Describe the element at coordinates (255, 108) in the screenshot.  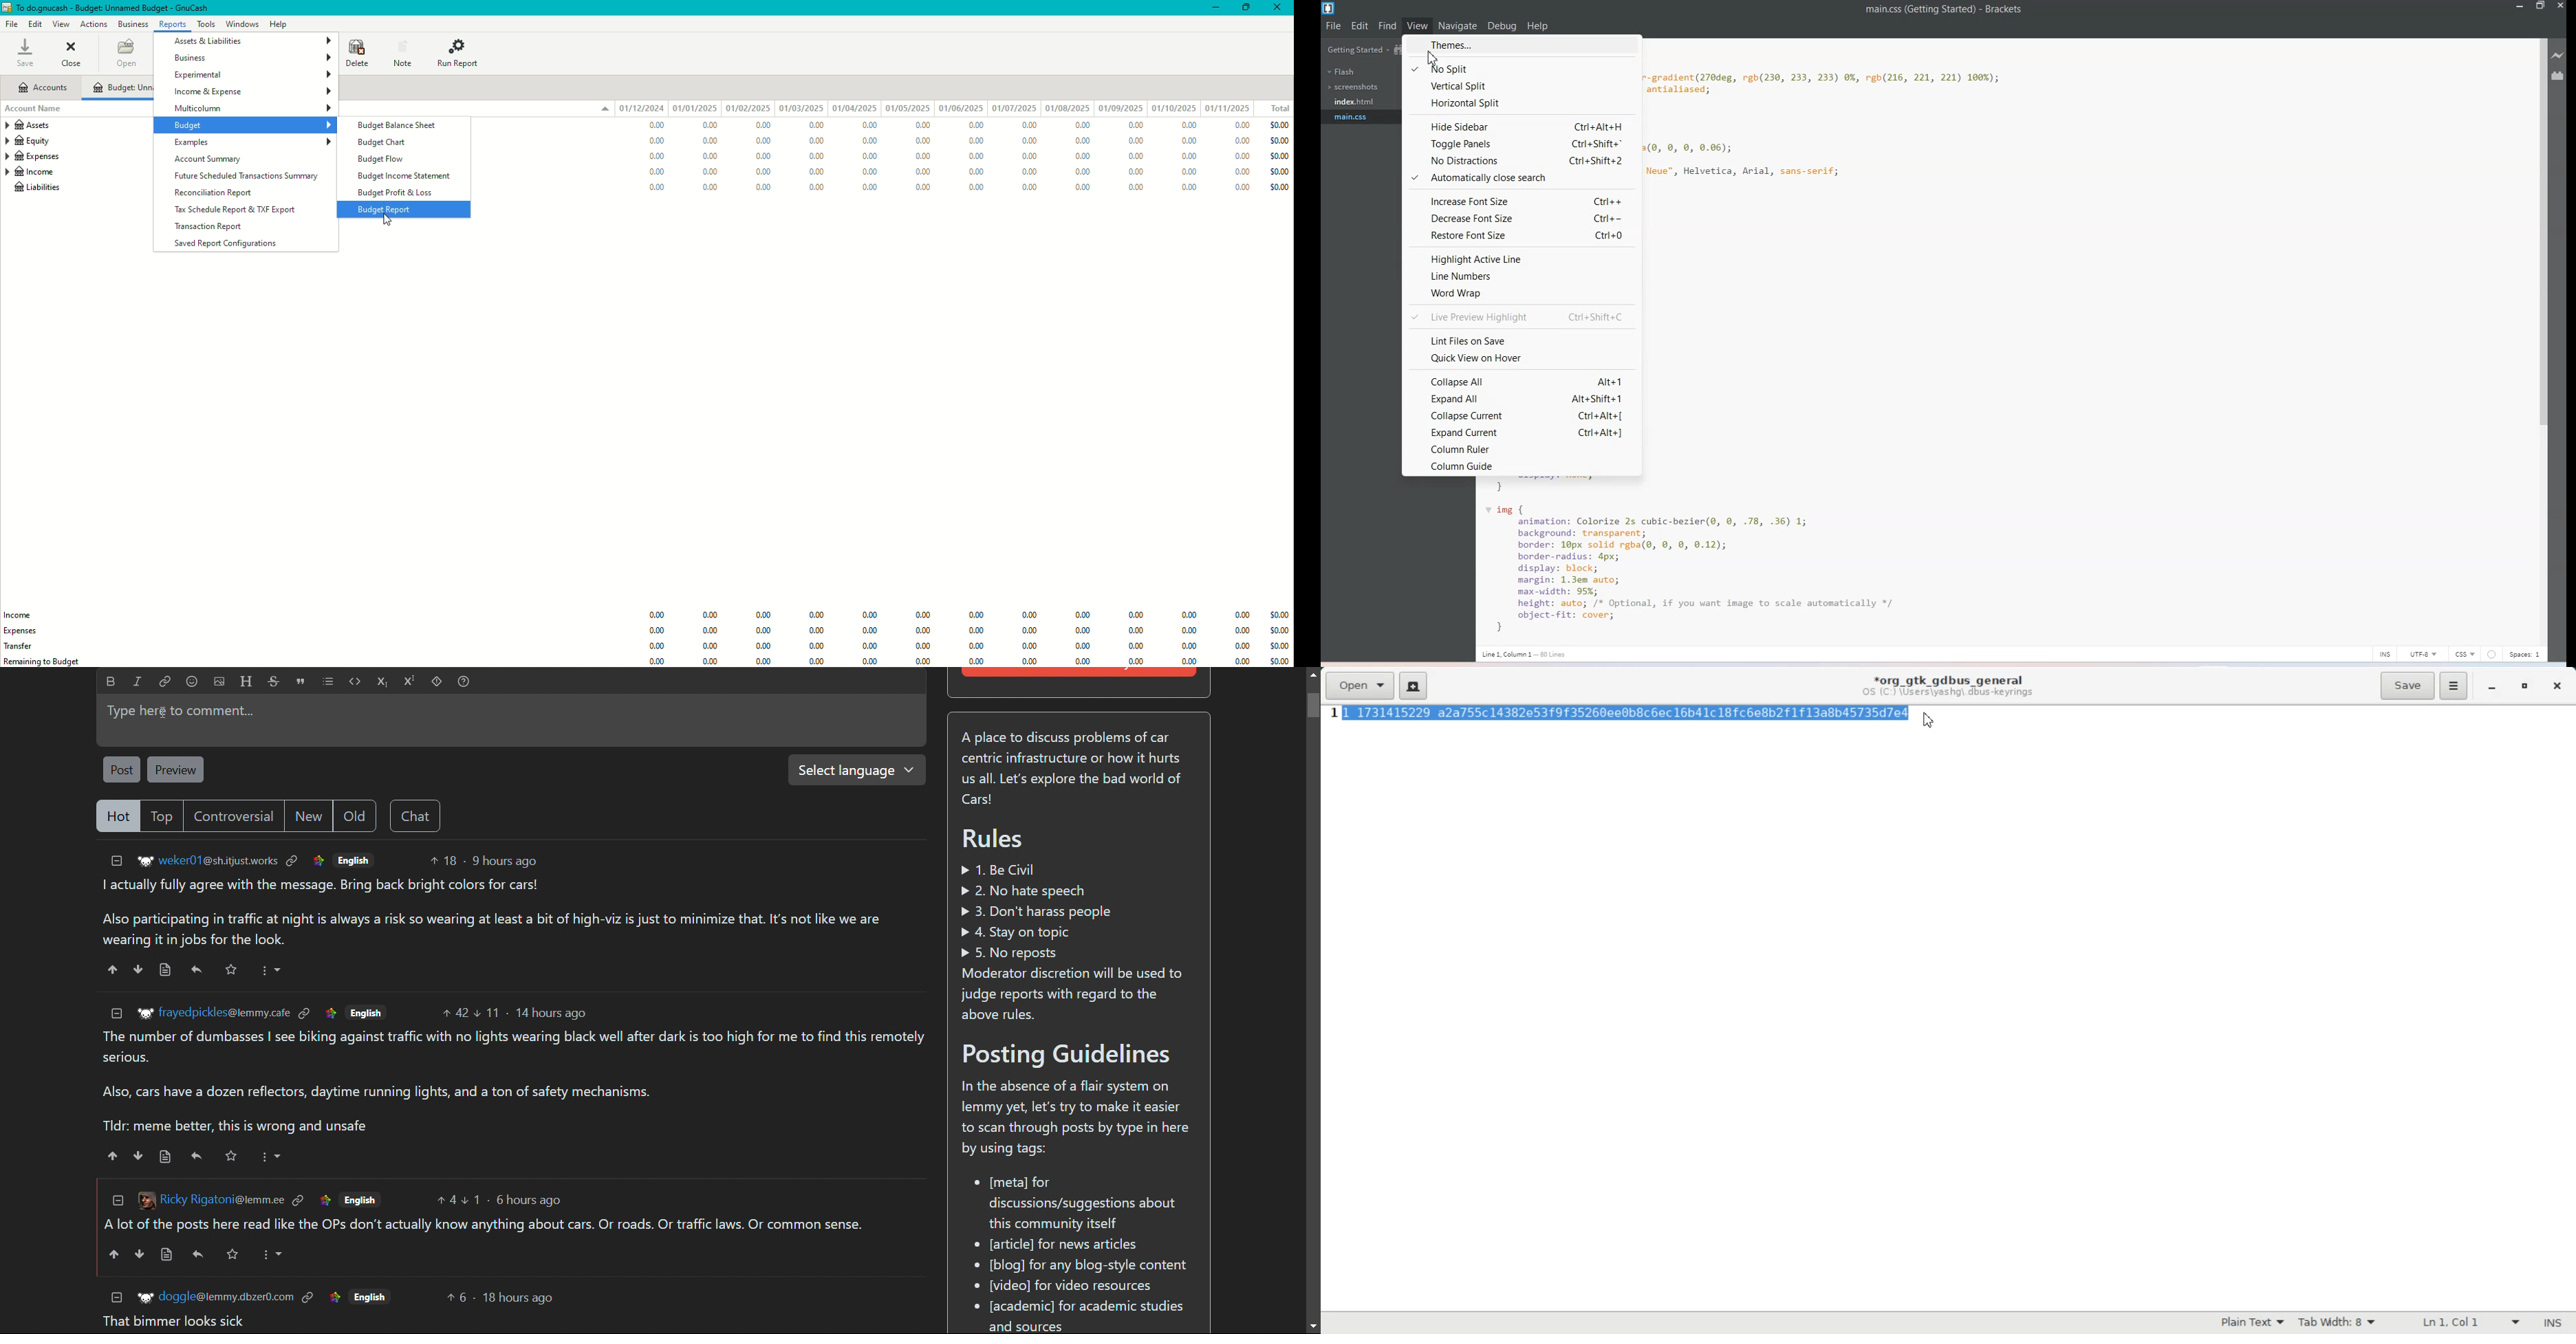
I see `Multicolumn` at that location.